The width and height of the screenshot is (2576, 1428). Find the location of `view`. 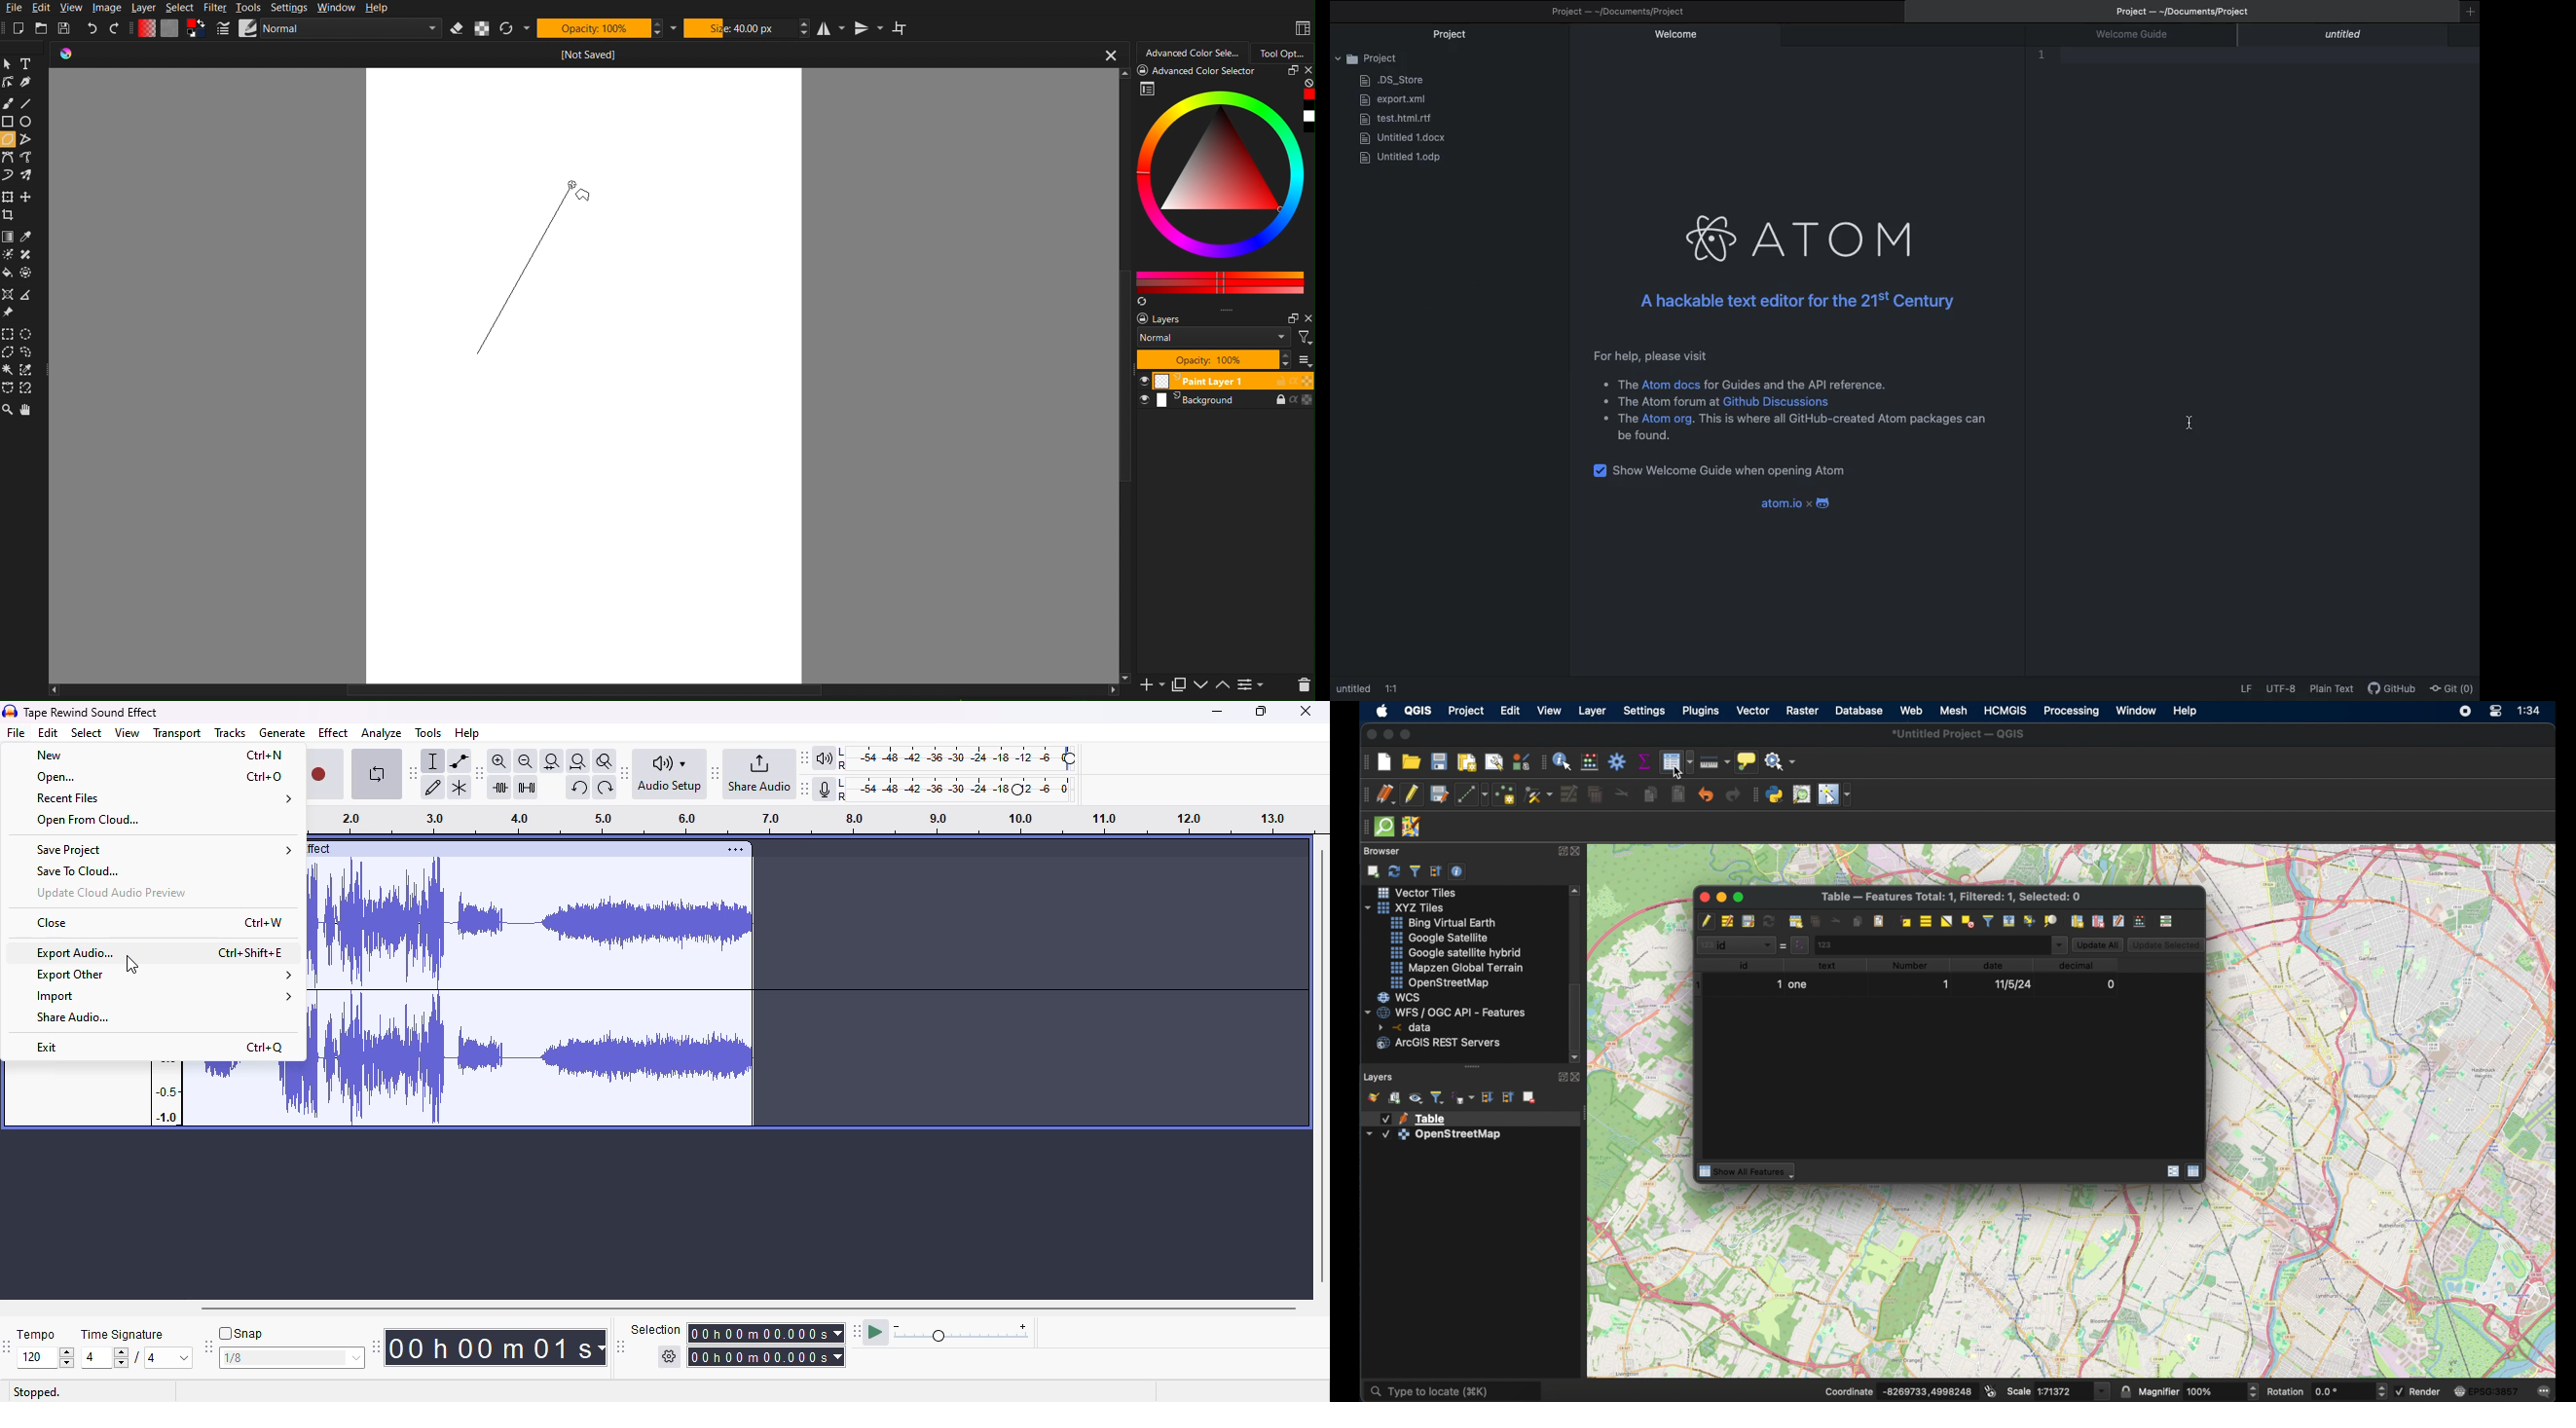

view is located at coordinates (128, 732).